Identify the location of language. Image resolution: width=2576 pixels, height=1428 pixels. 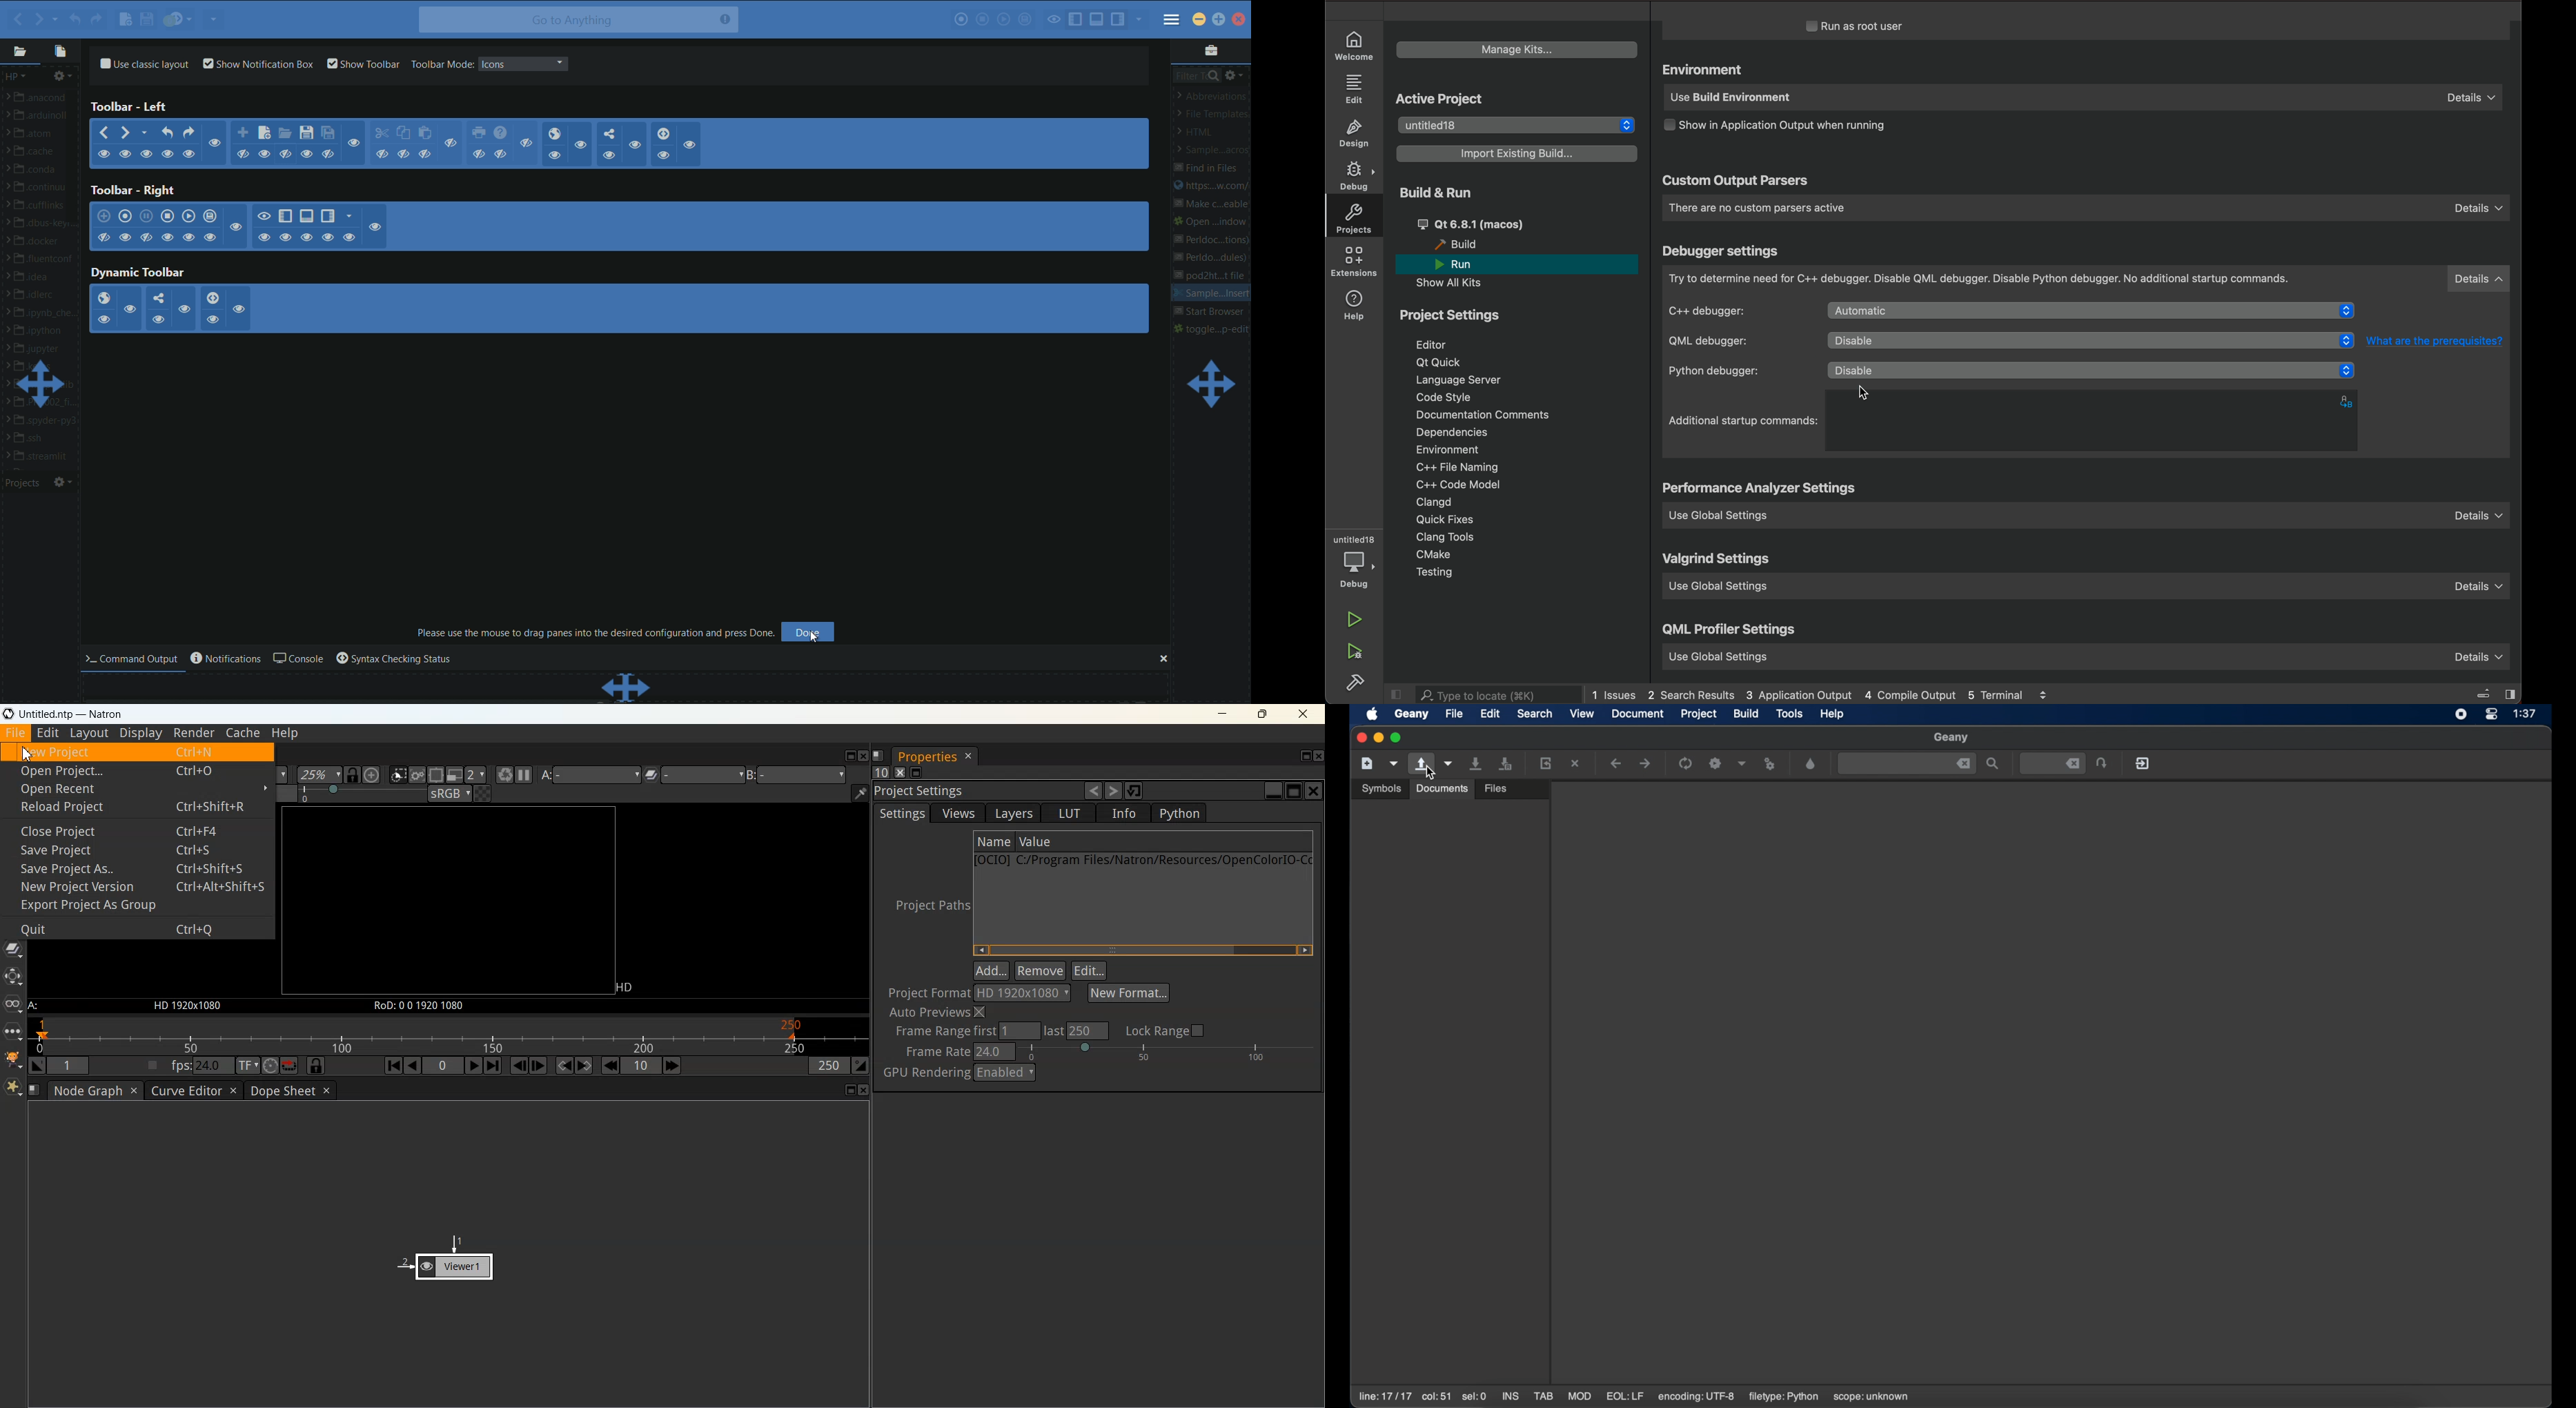
(1467, 380).